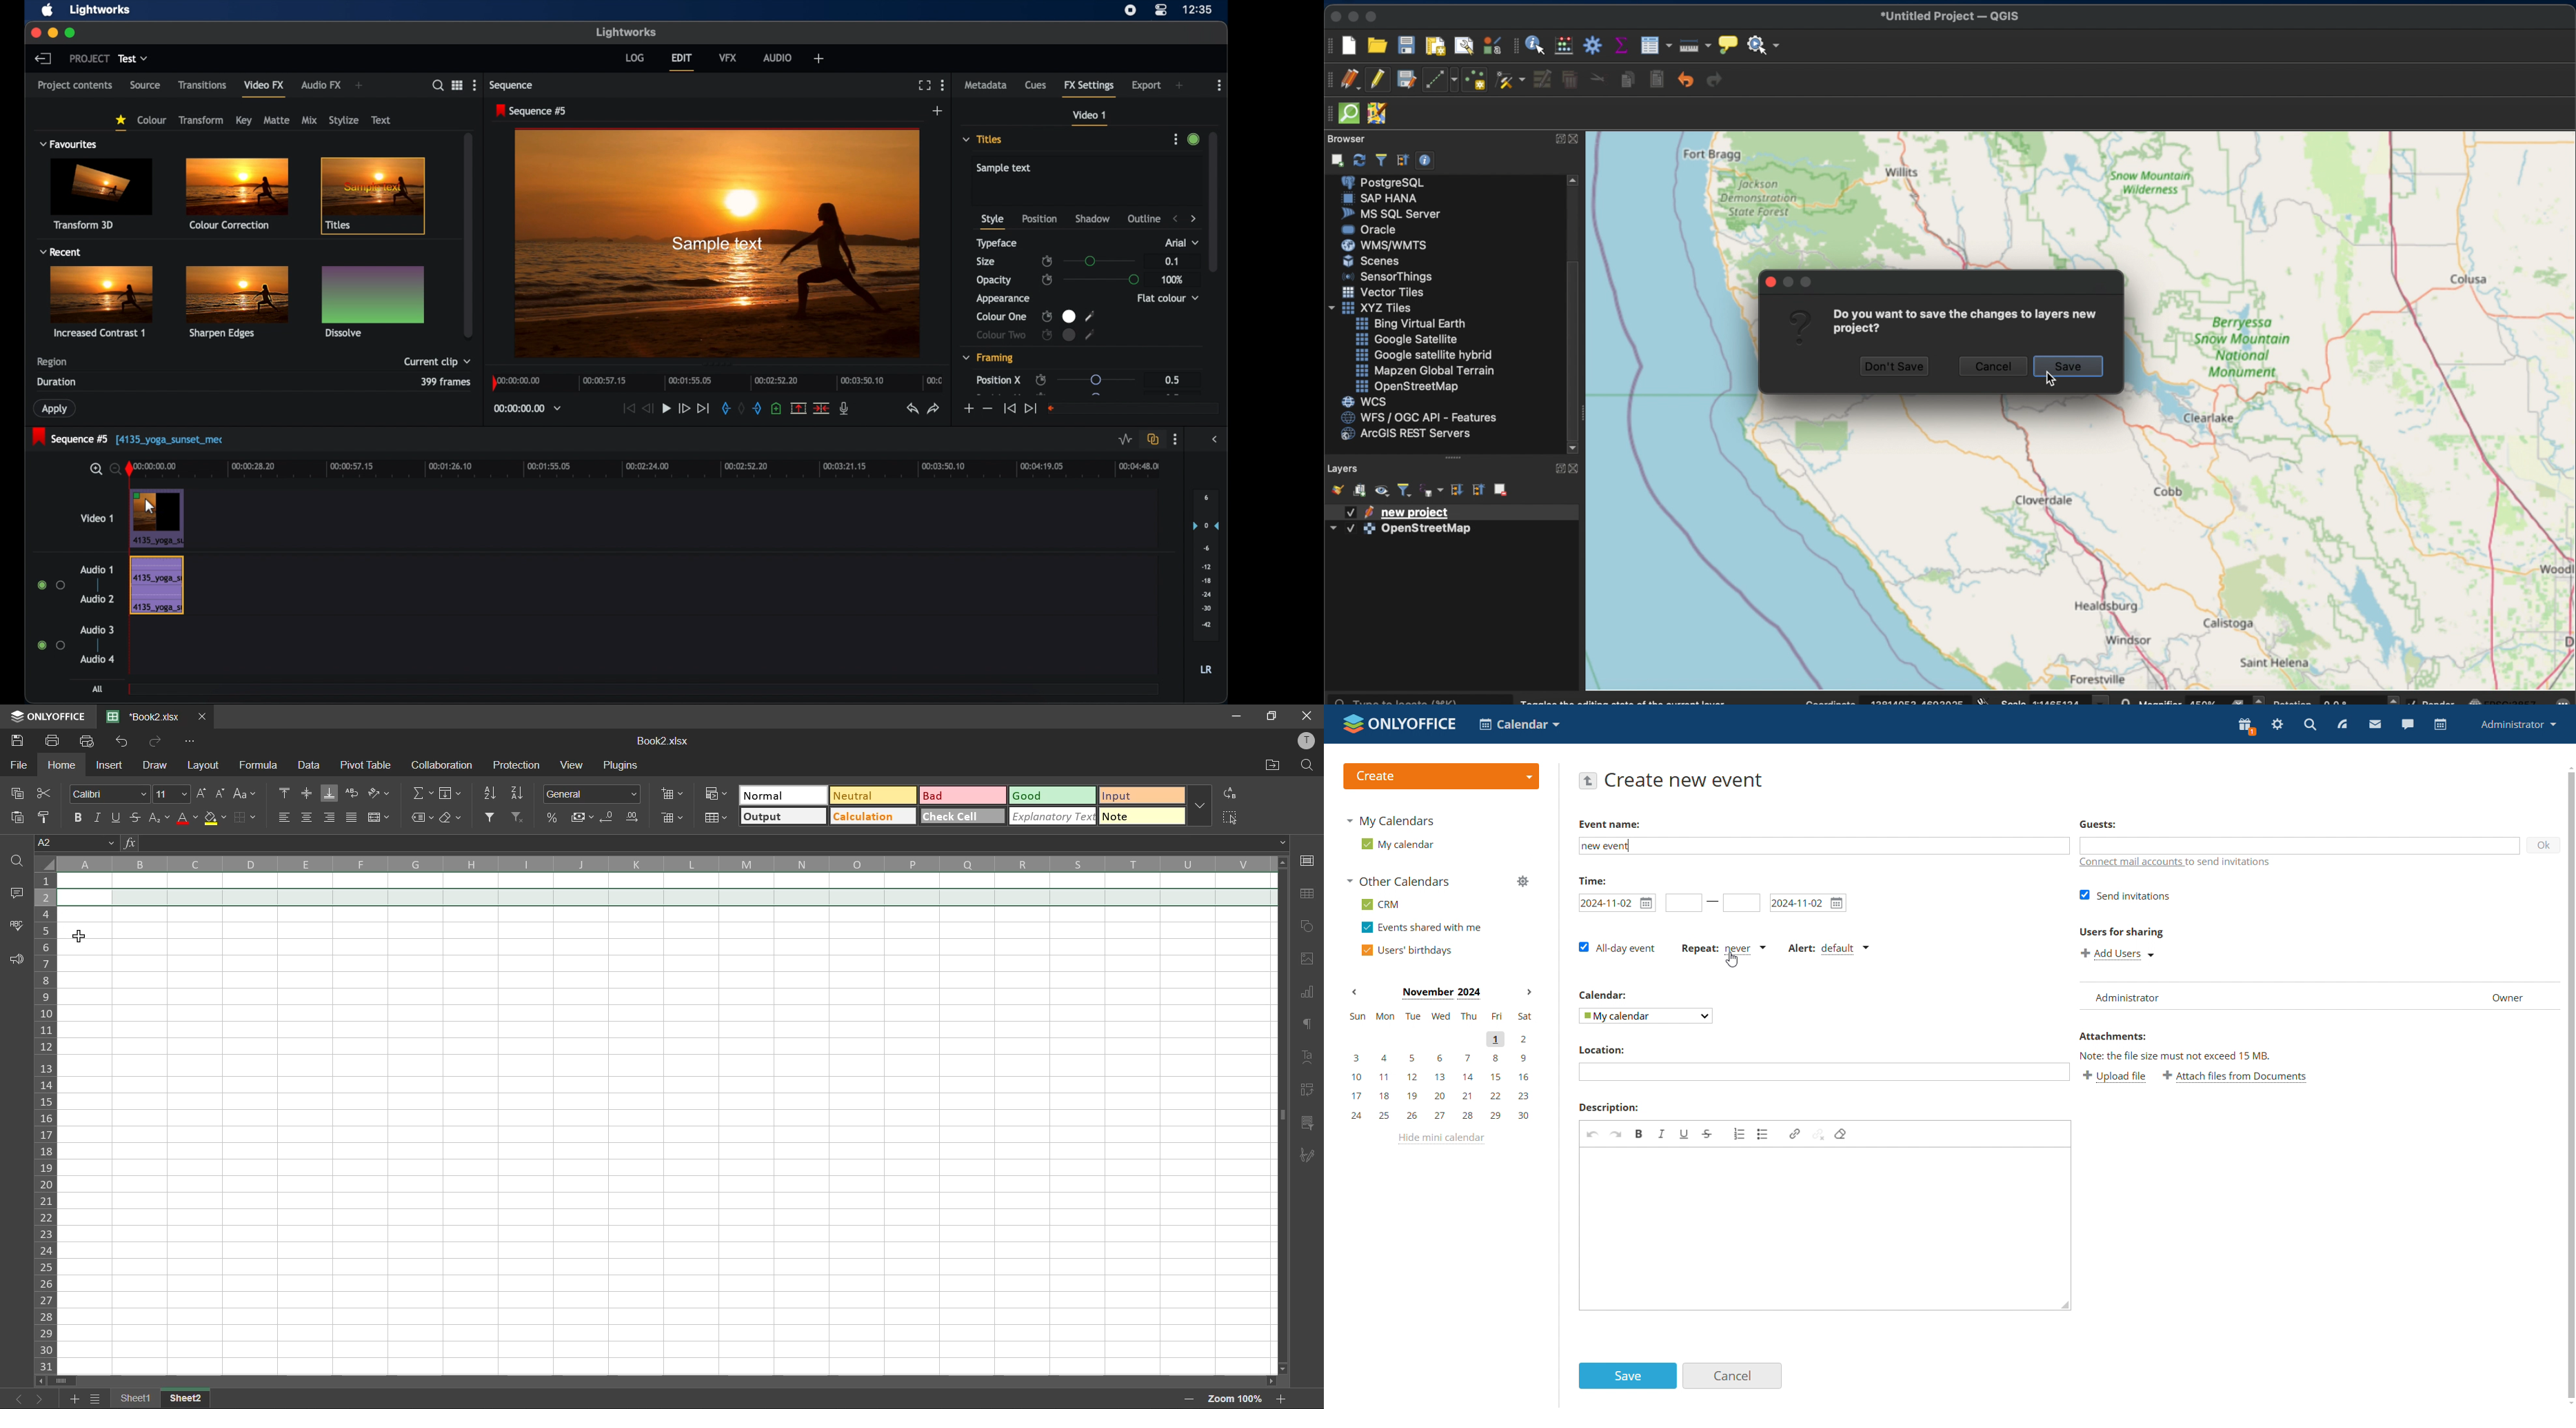 This screenshot has height=1428, width=2576. I want to click on orientation, so click(381, 793).